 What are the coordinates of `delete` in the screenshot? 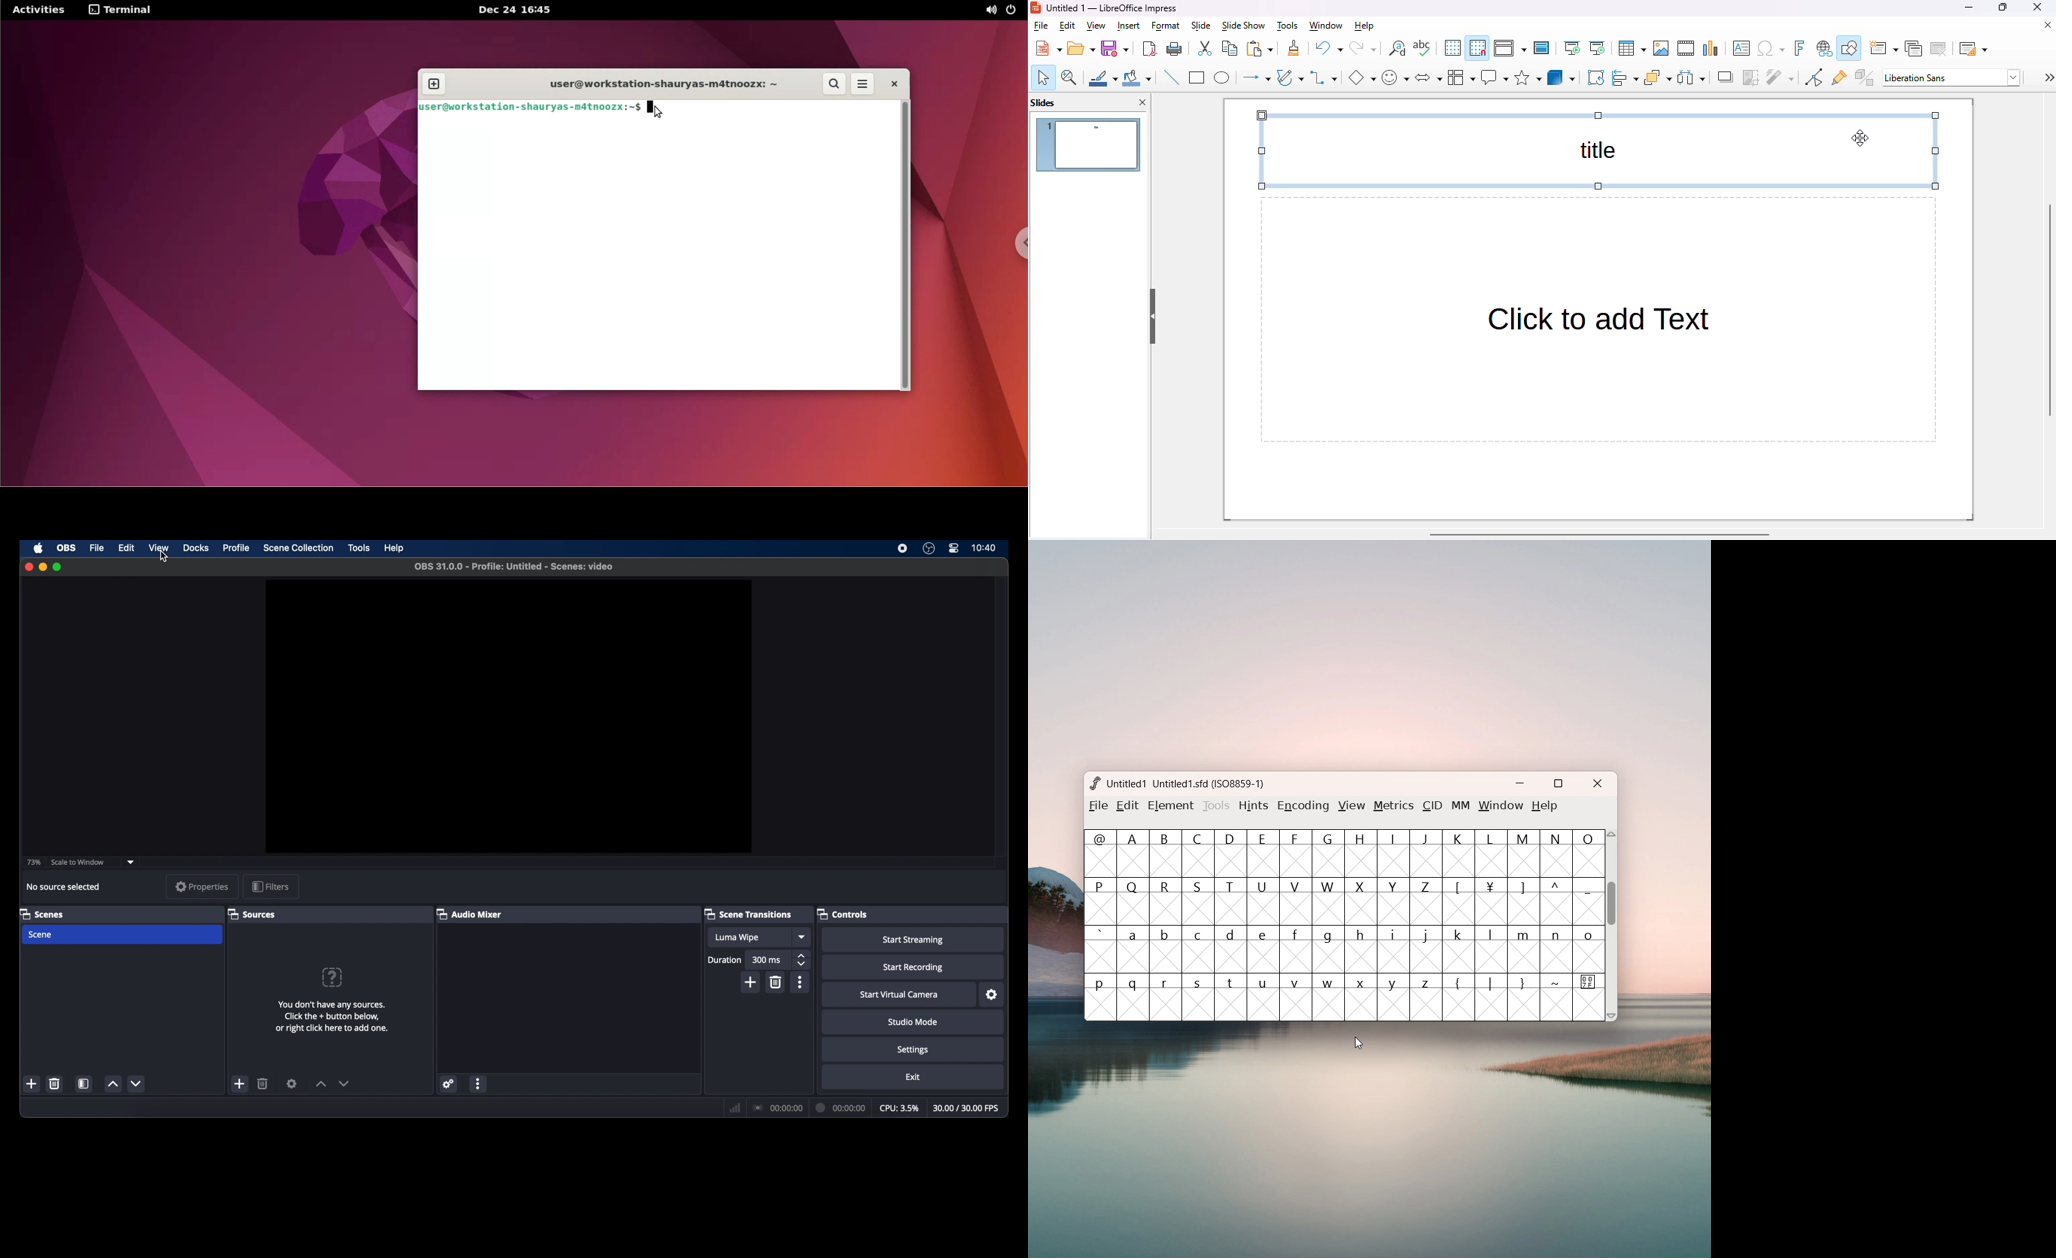 It's located at (55, 1083).